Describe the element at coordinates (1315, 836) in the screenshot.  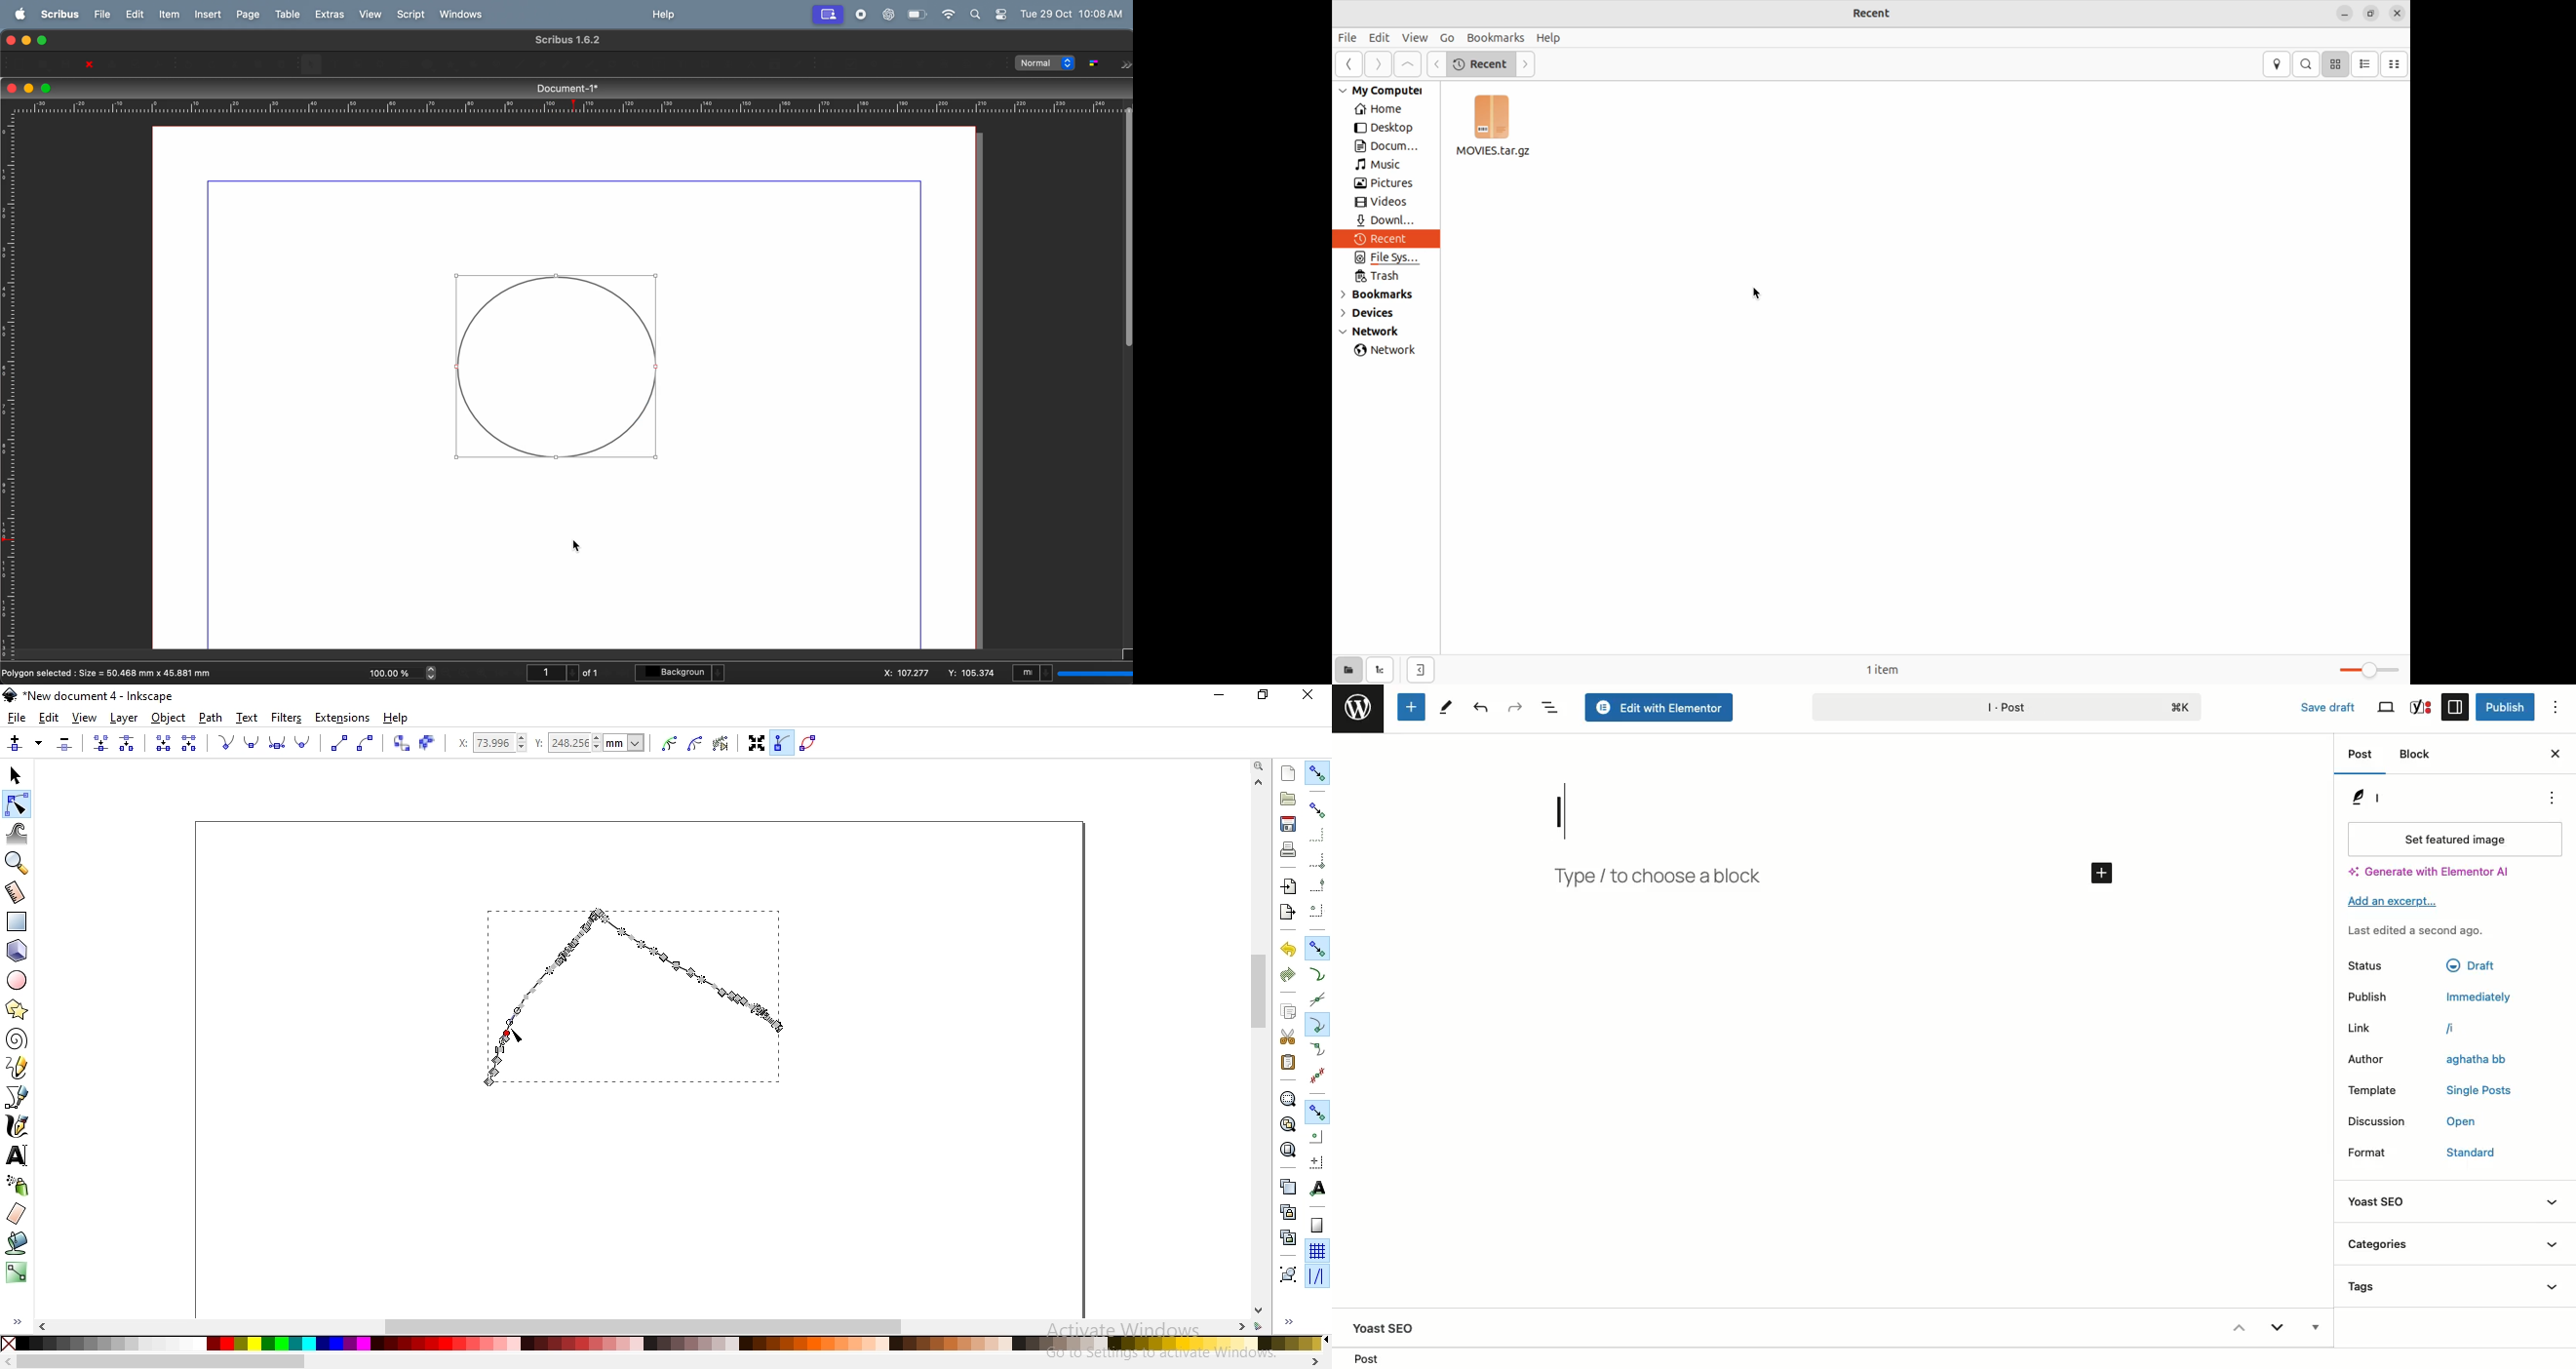
I see `snap to edges of bounding boxes` at that location.